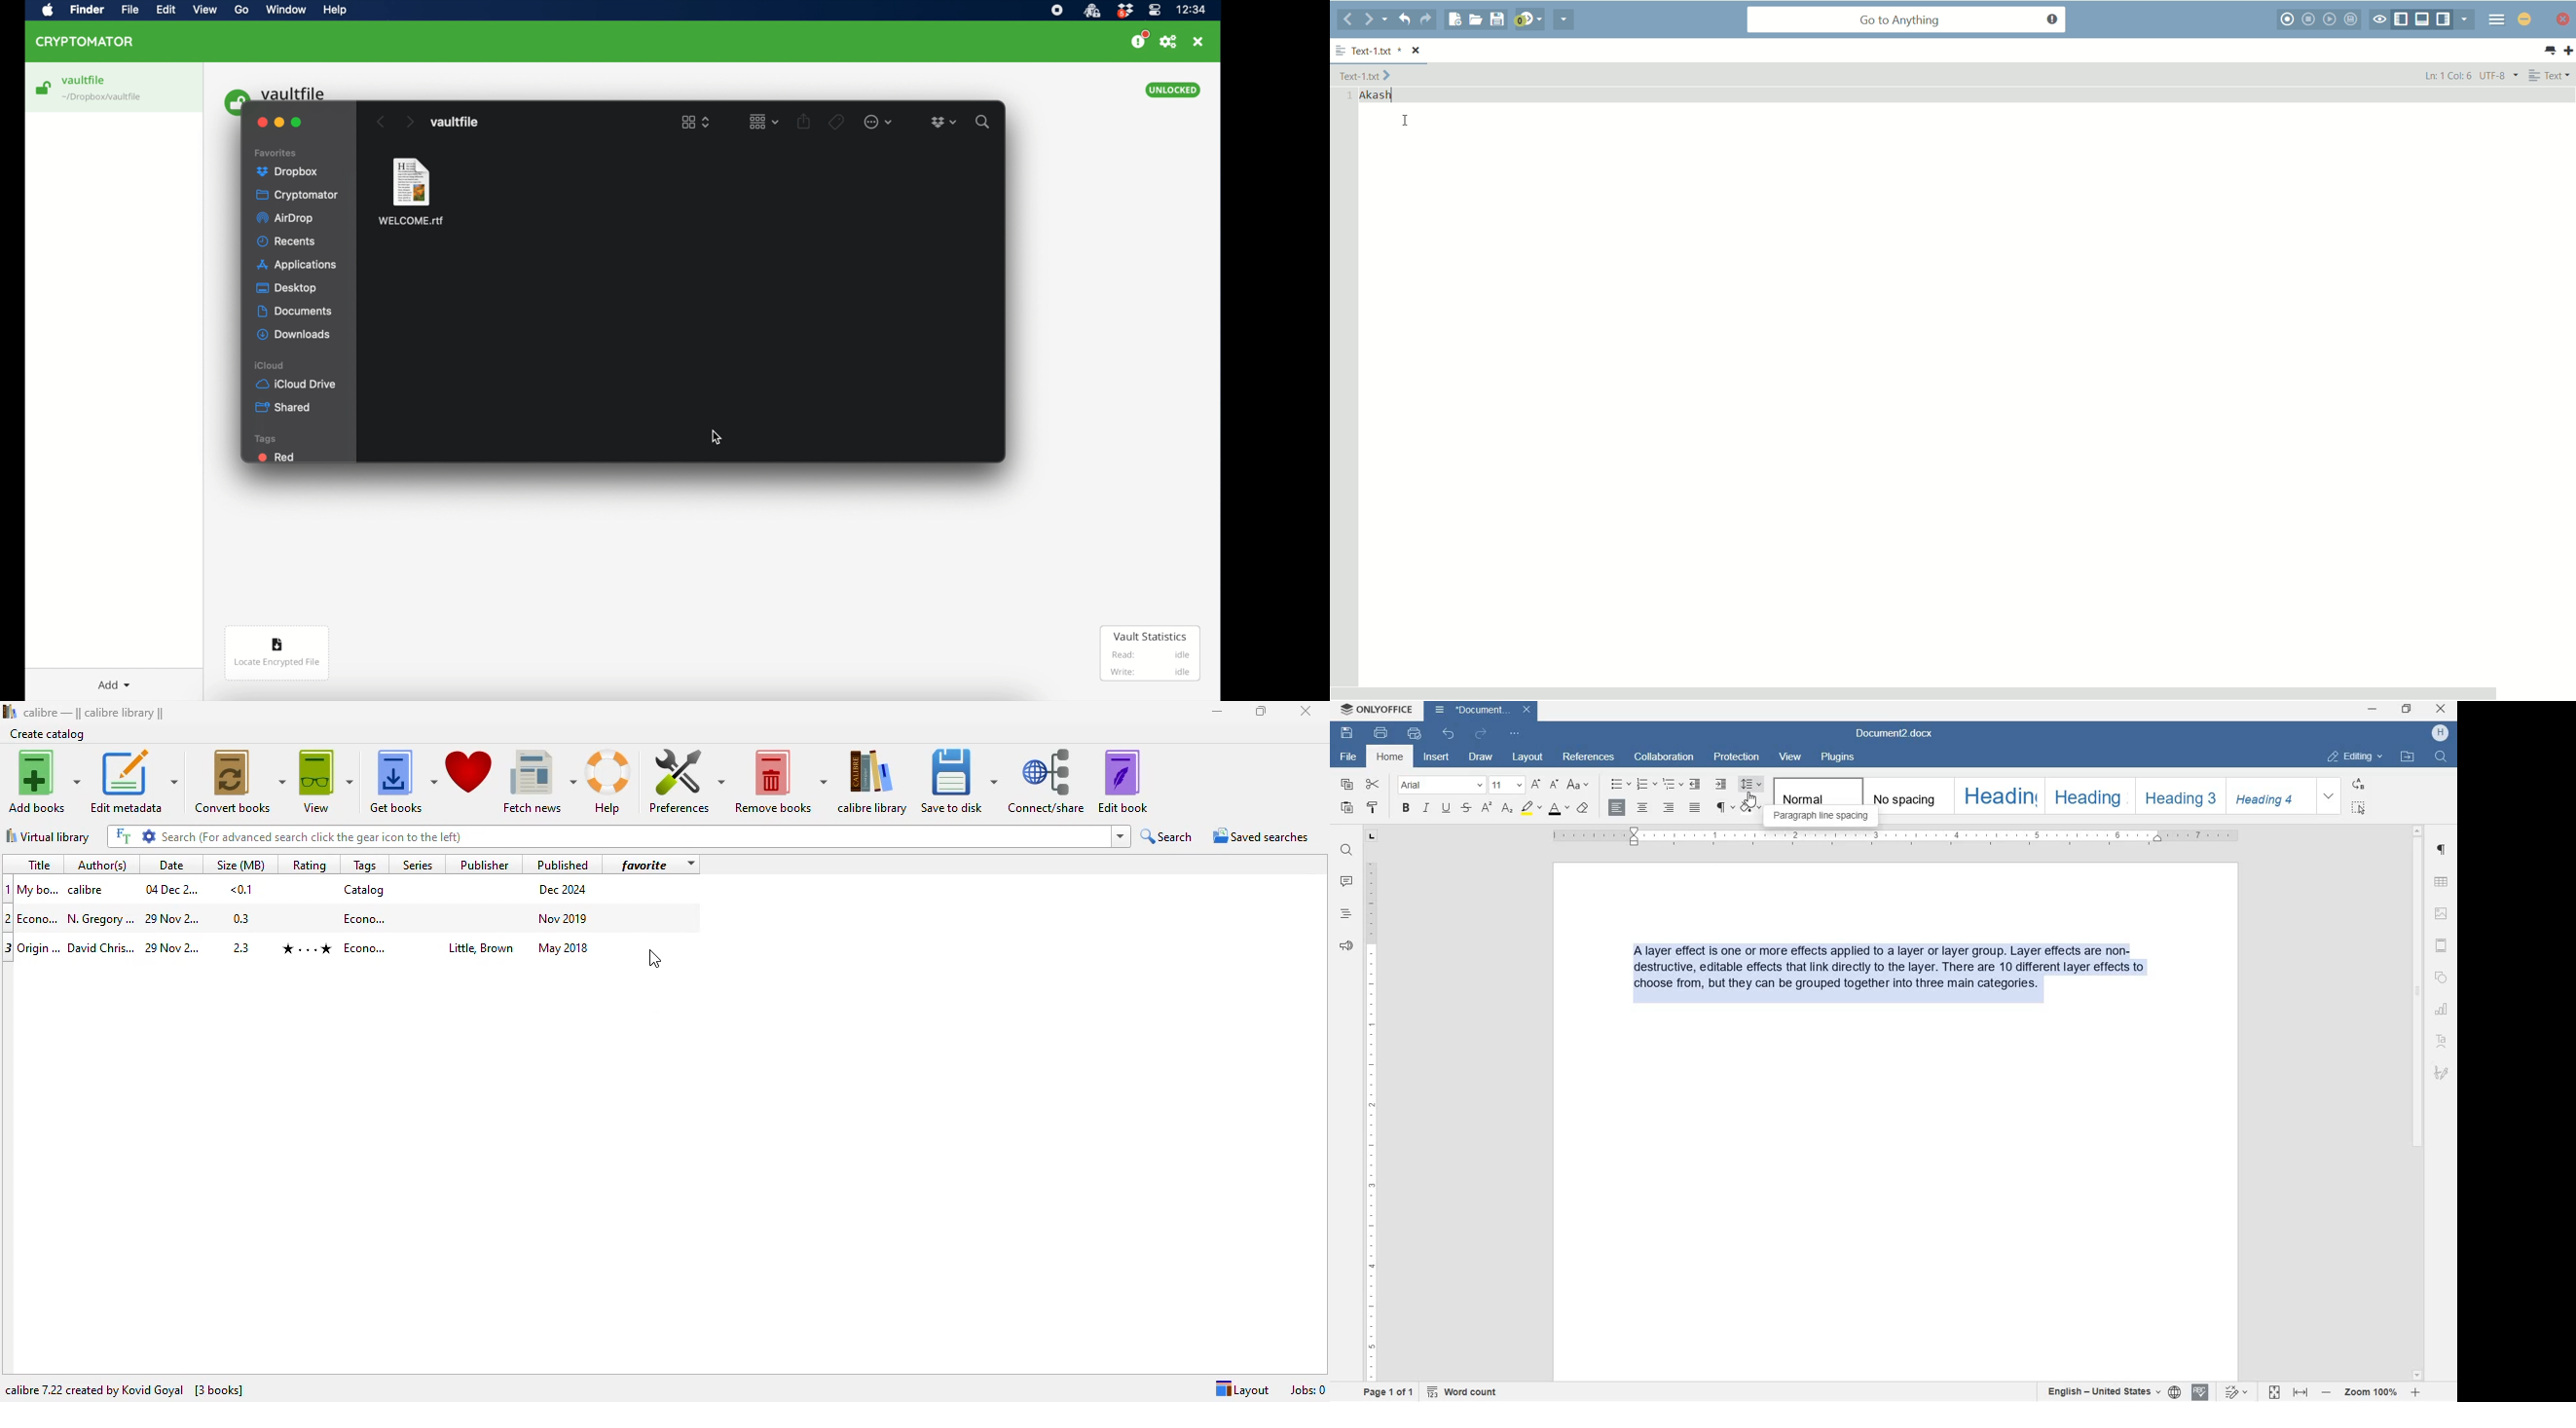 This screenshot has height=1428, width=2576. Describe the element at coordinates (241, 889) in the screenshot. I see `size` at that location.